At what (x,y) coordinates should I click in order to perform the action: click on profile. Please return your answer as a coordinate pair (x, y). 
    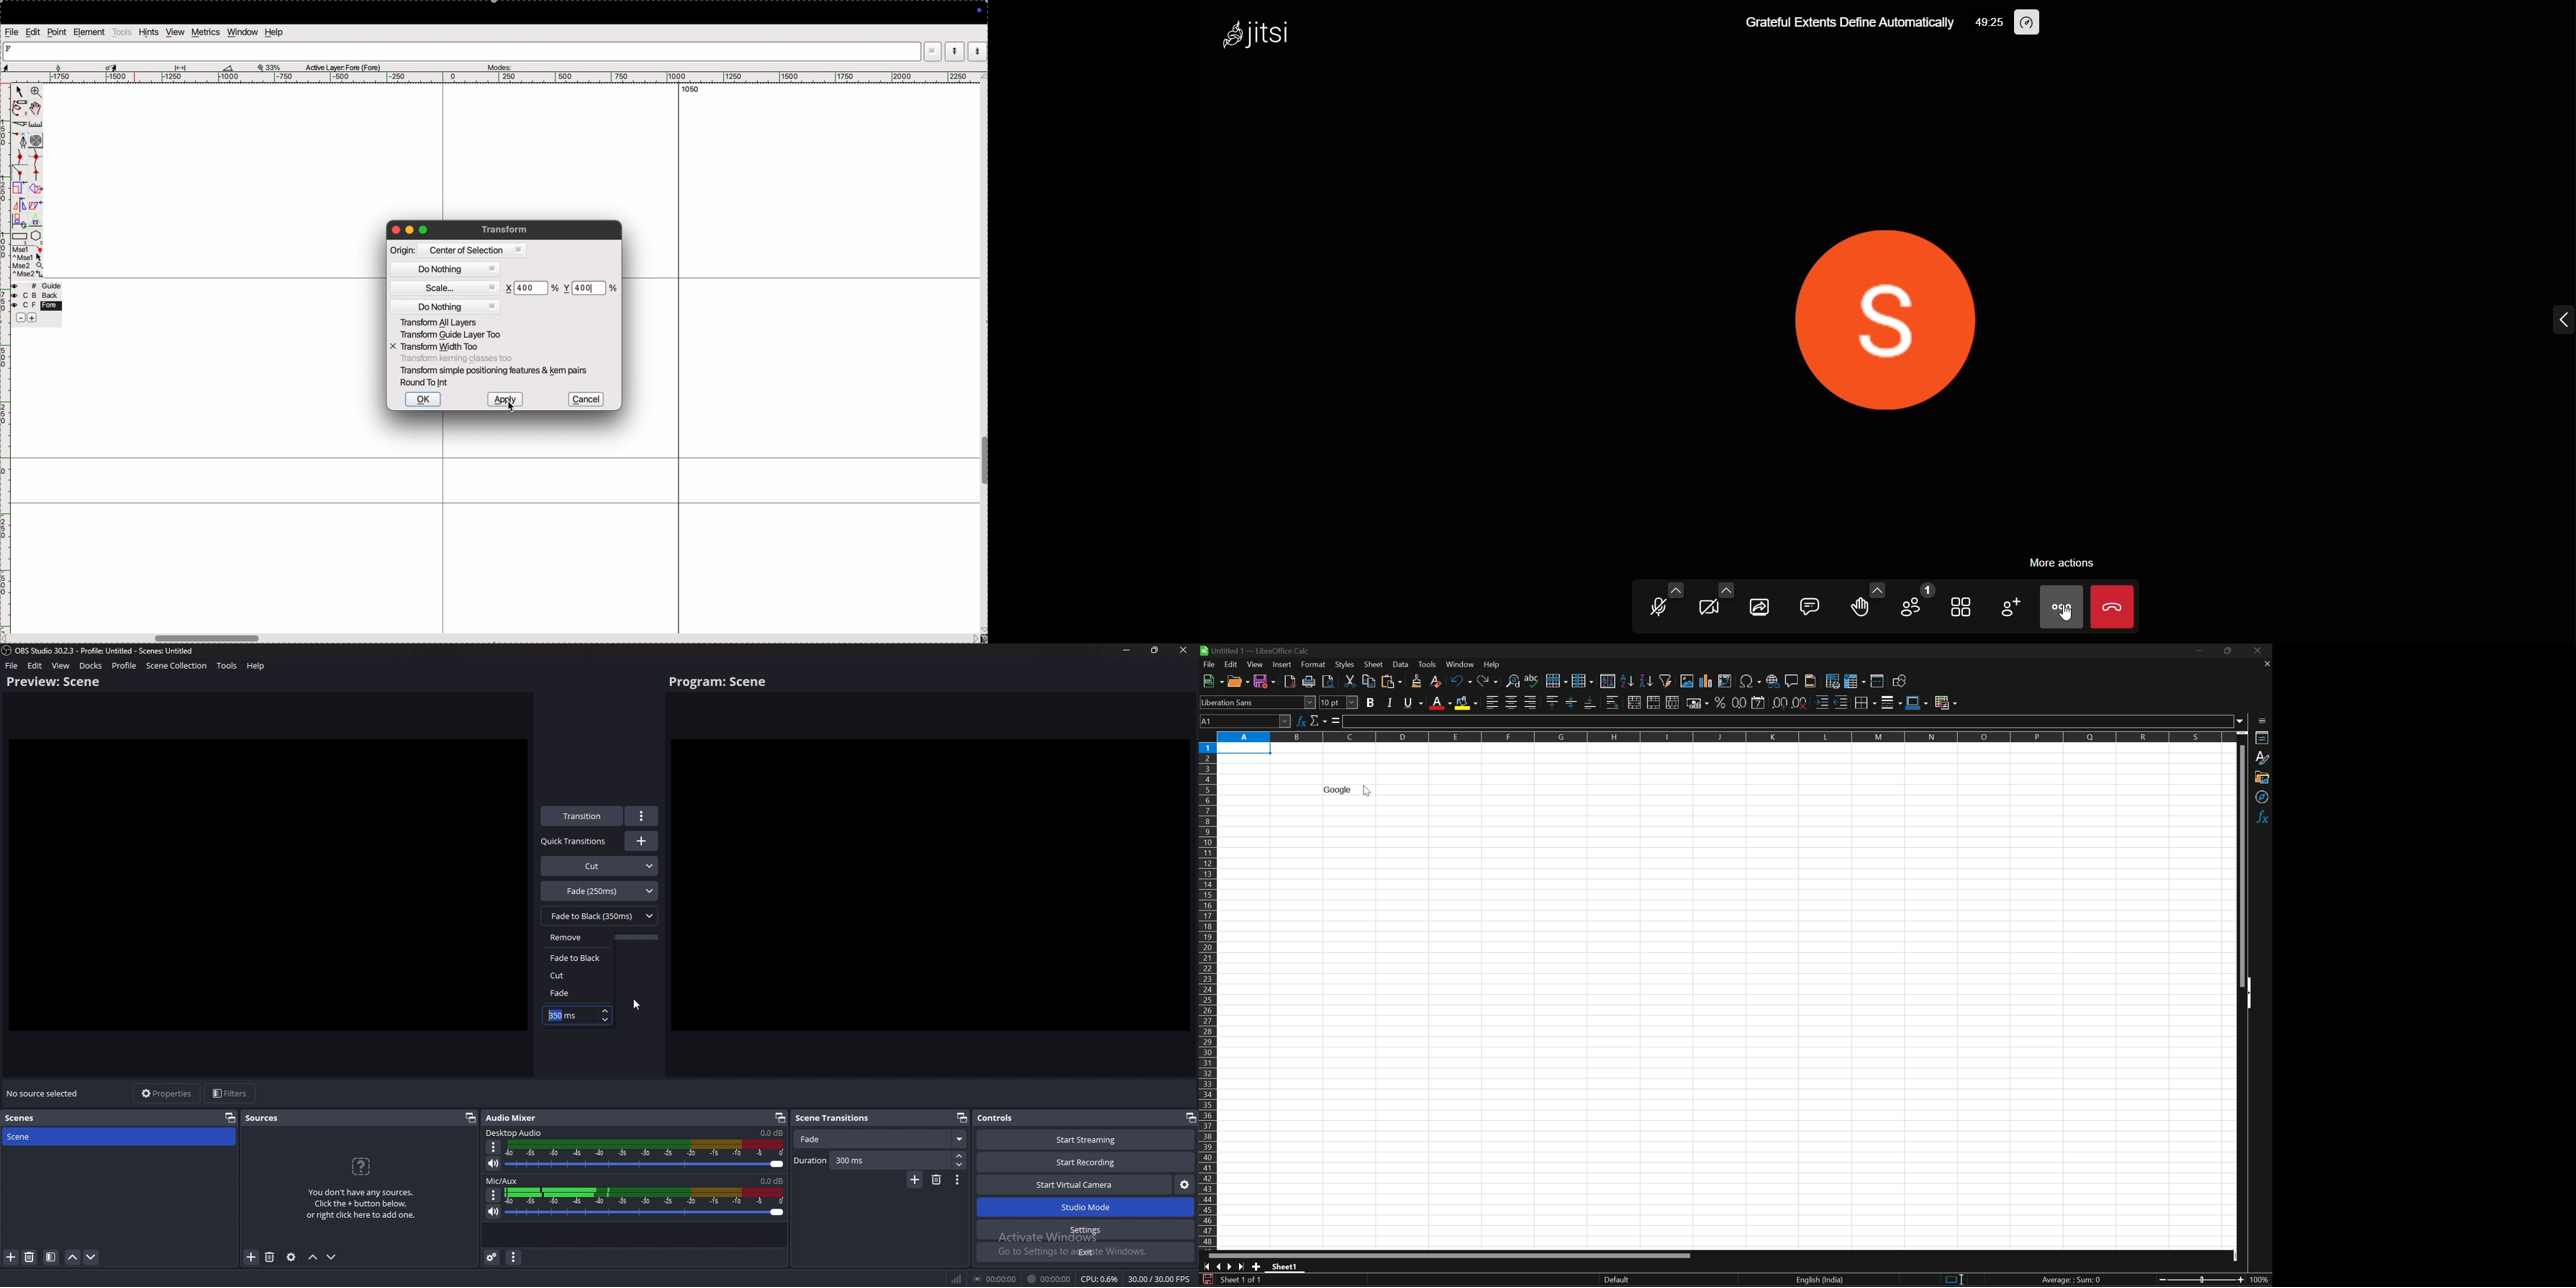
    Looking at the image, I should click on (126, 665).